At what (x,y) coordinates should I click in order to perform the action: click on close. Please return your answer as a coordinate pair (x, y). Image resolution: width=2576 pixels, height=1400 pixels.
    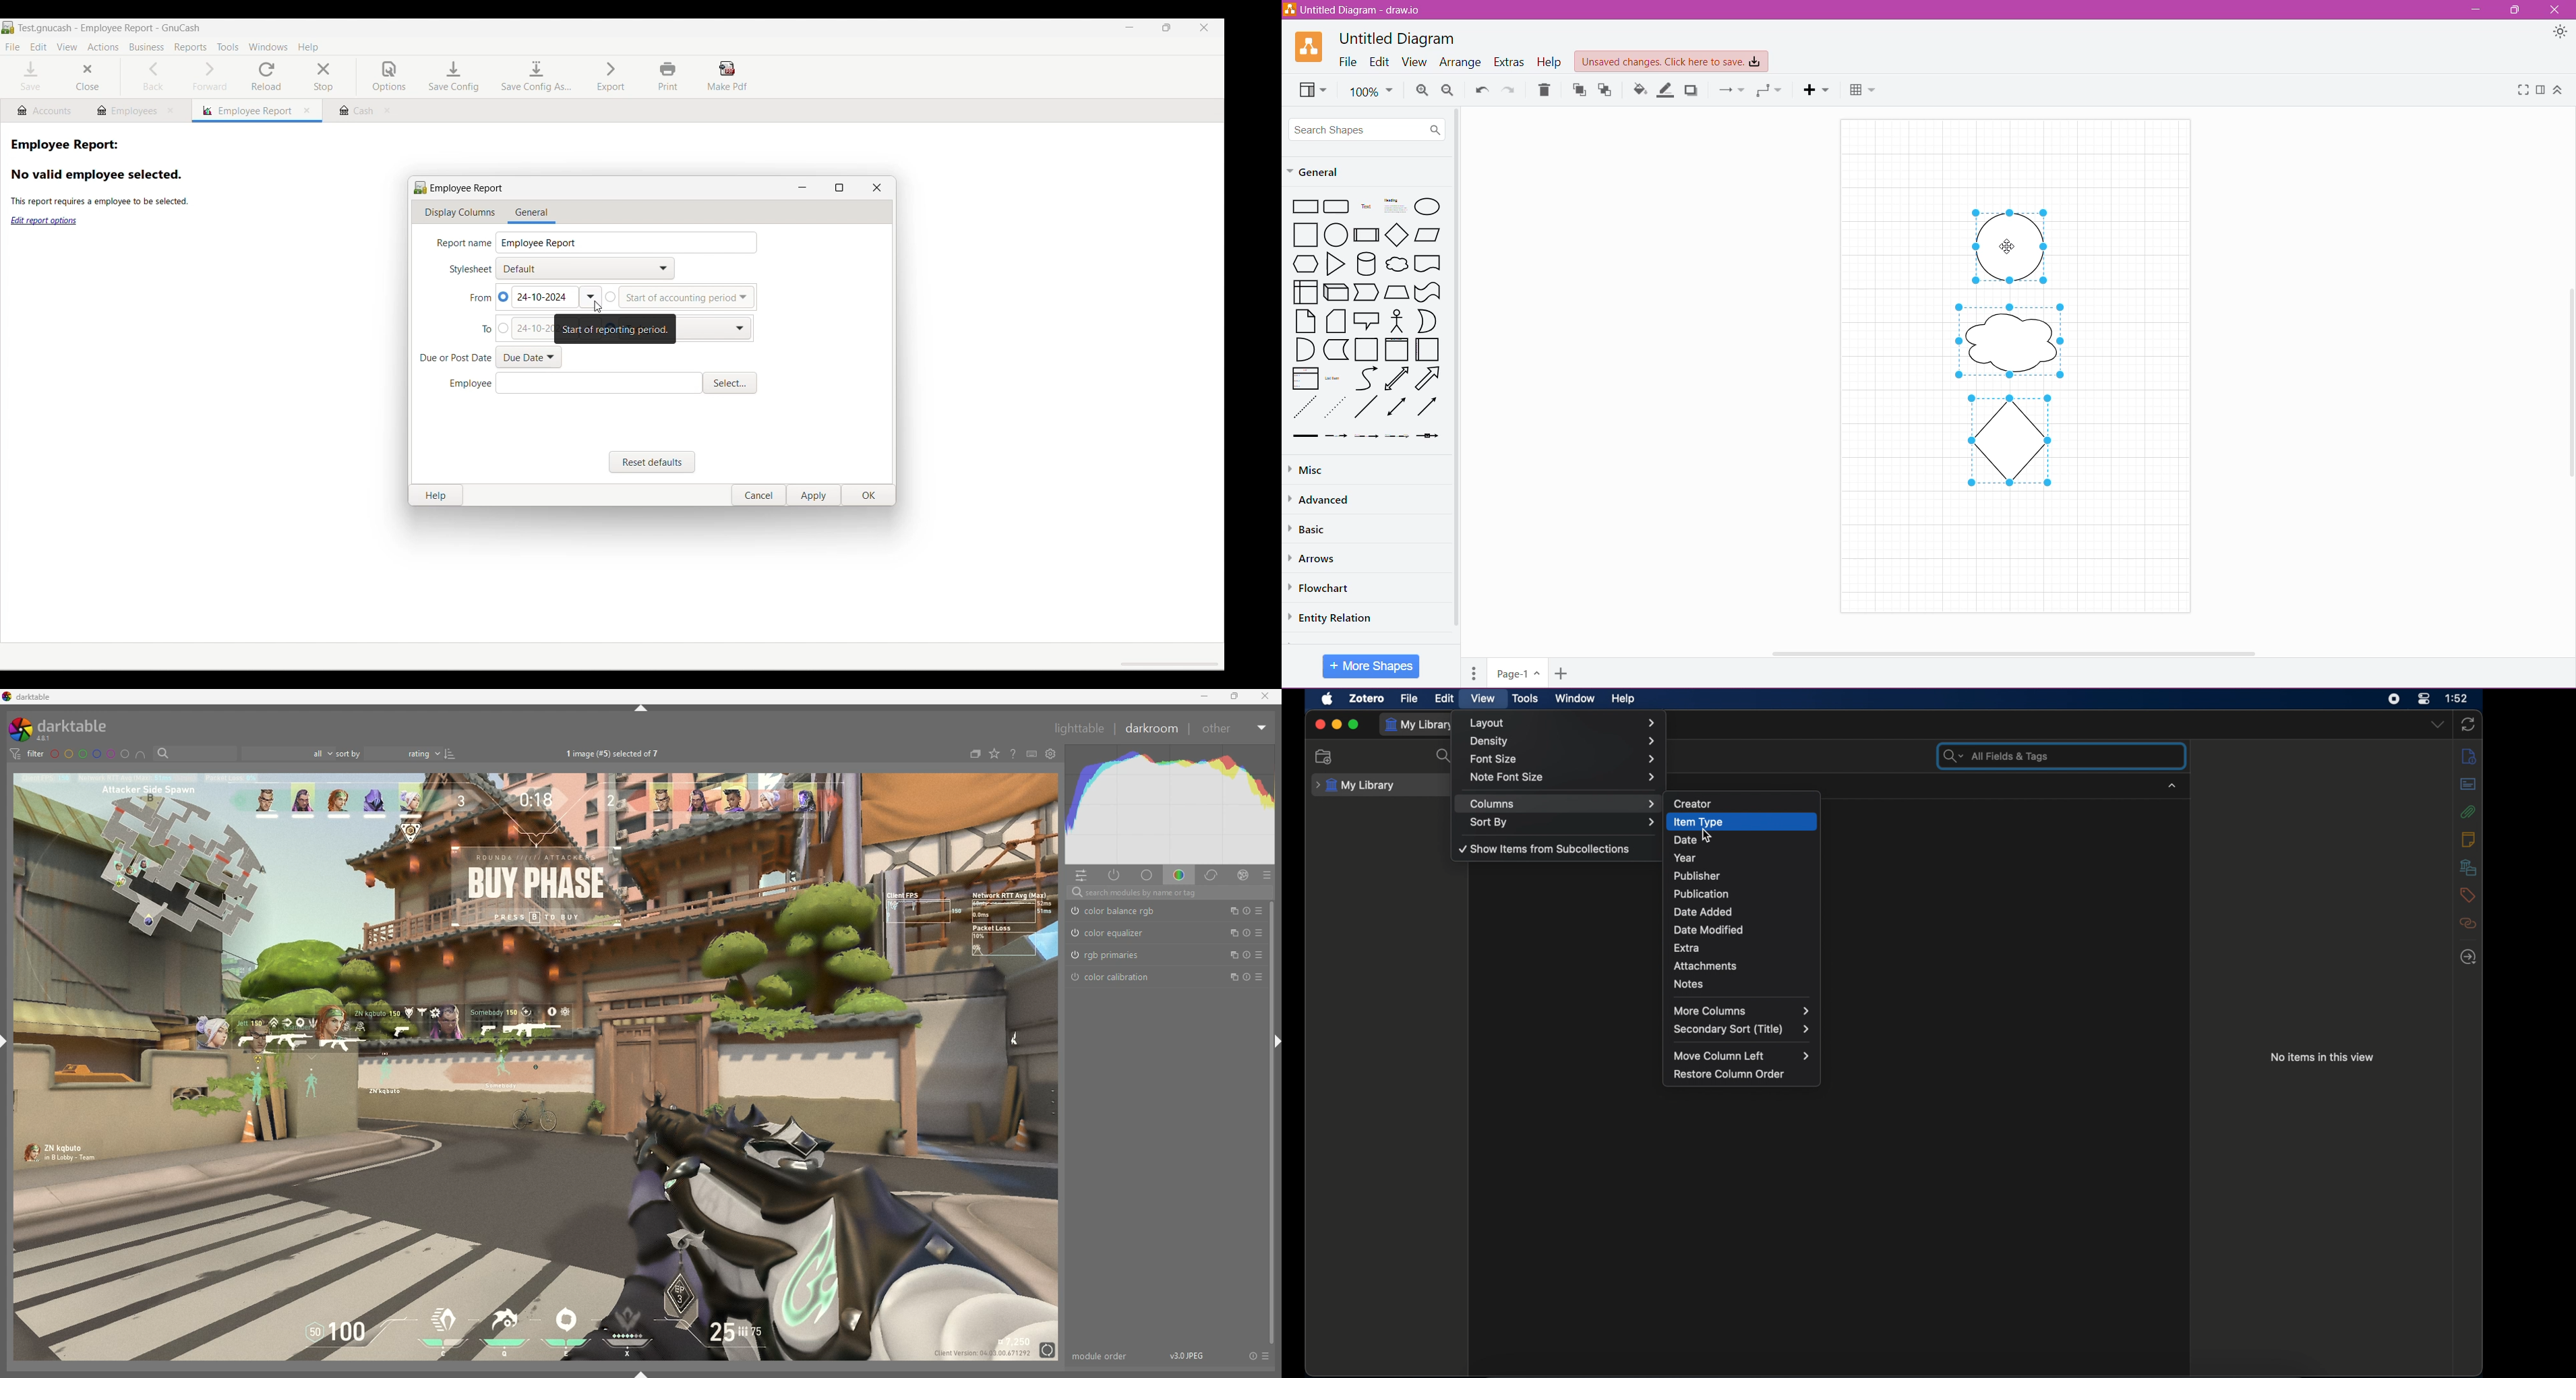
    Looking at the image, I should click on (1320, 725).